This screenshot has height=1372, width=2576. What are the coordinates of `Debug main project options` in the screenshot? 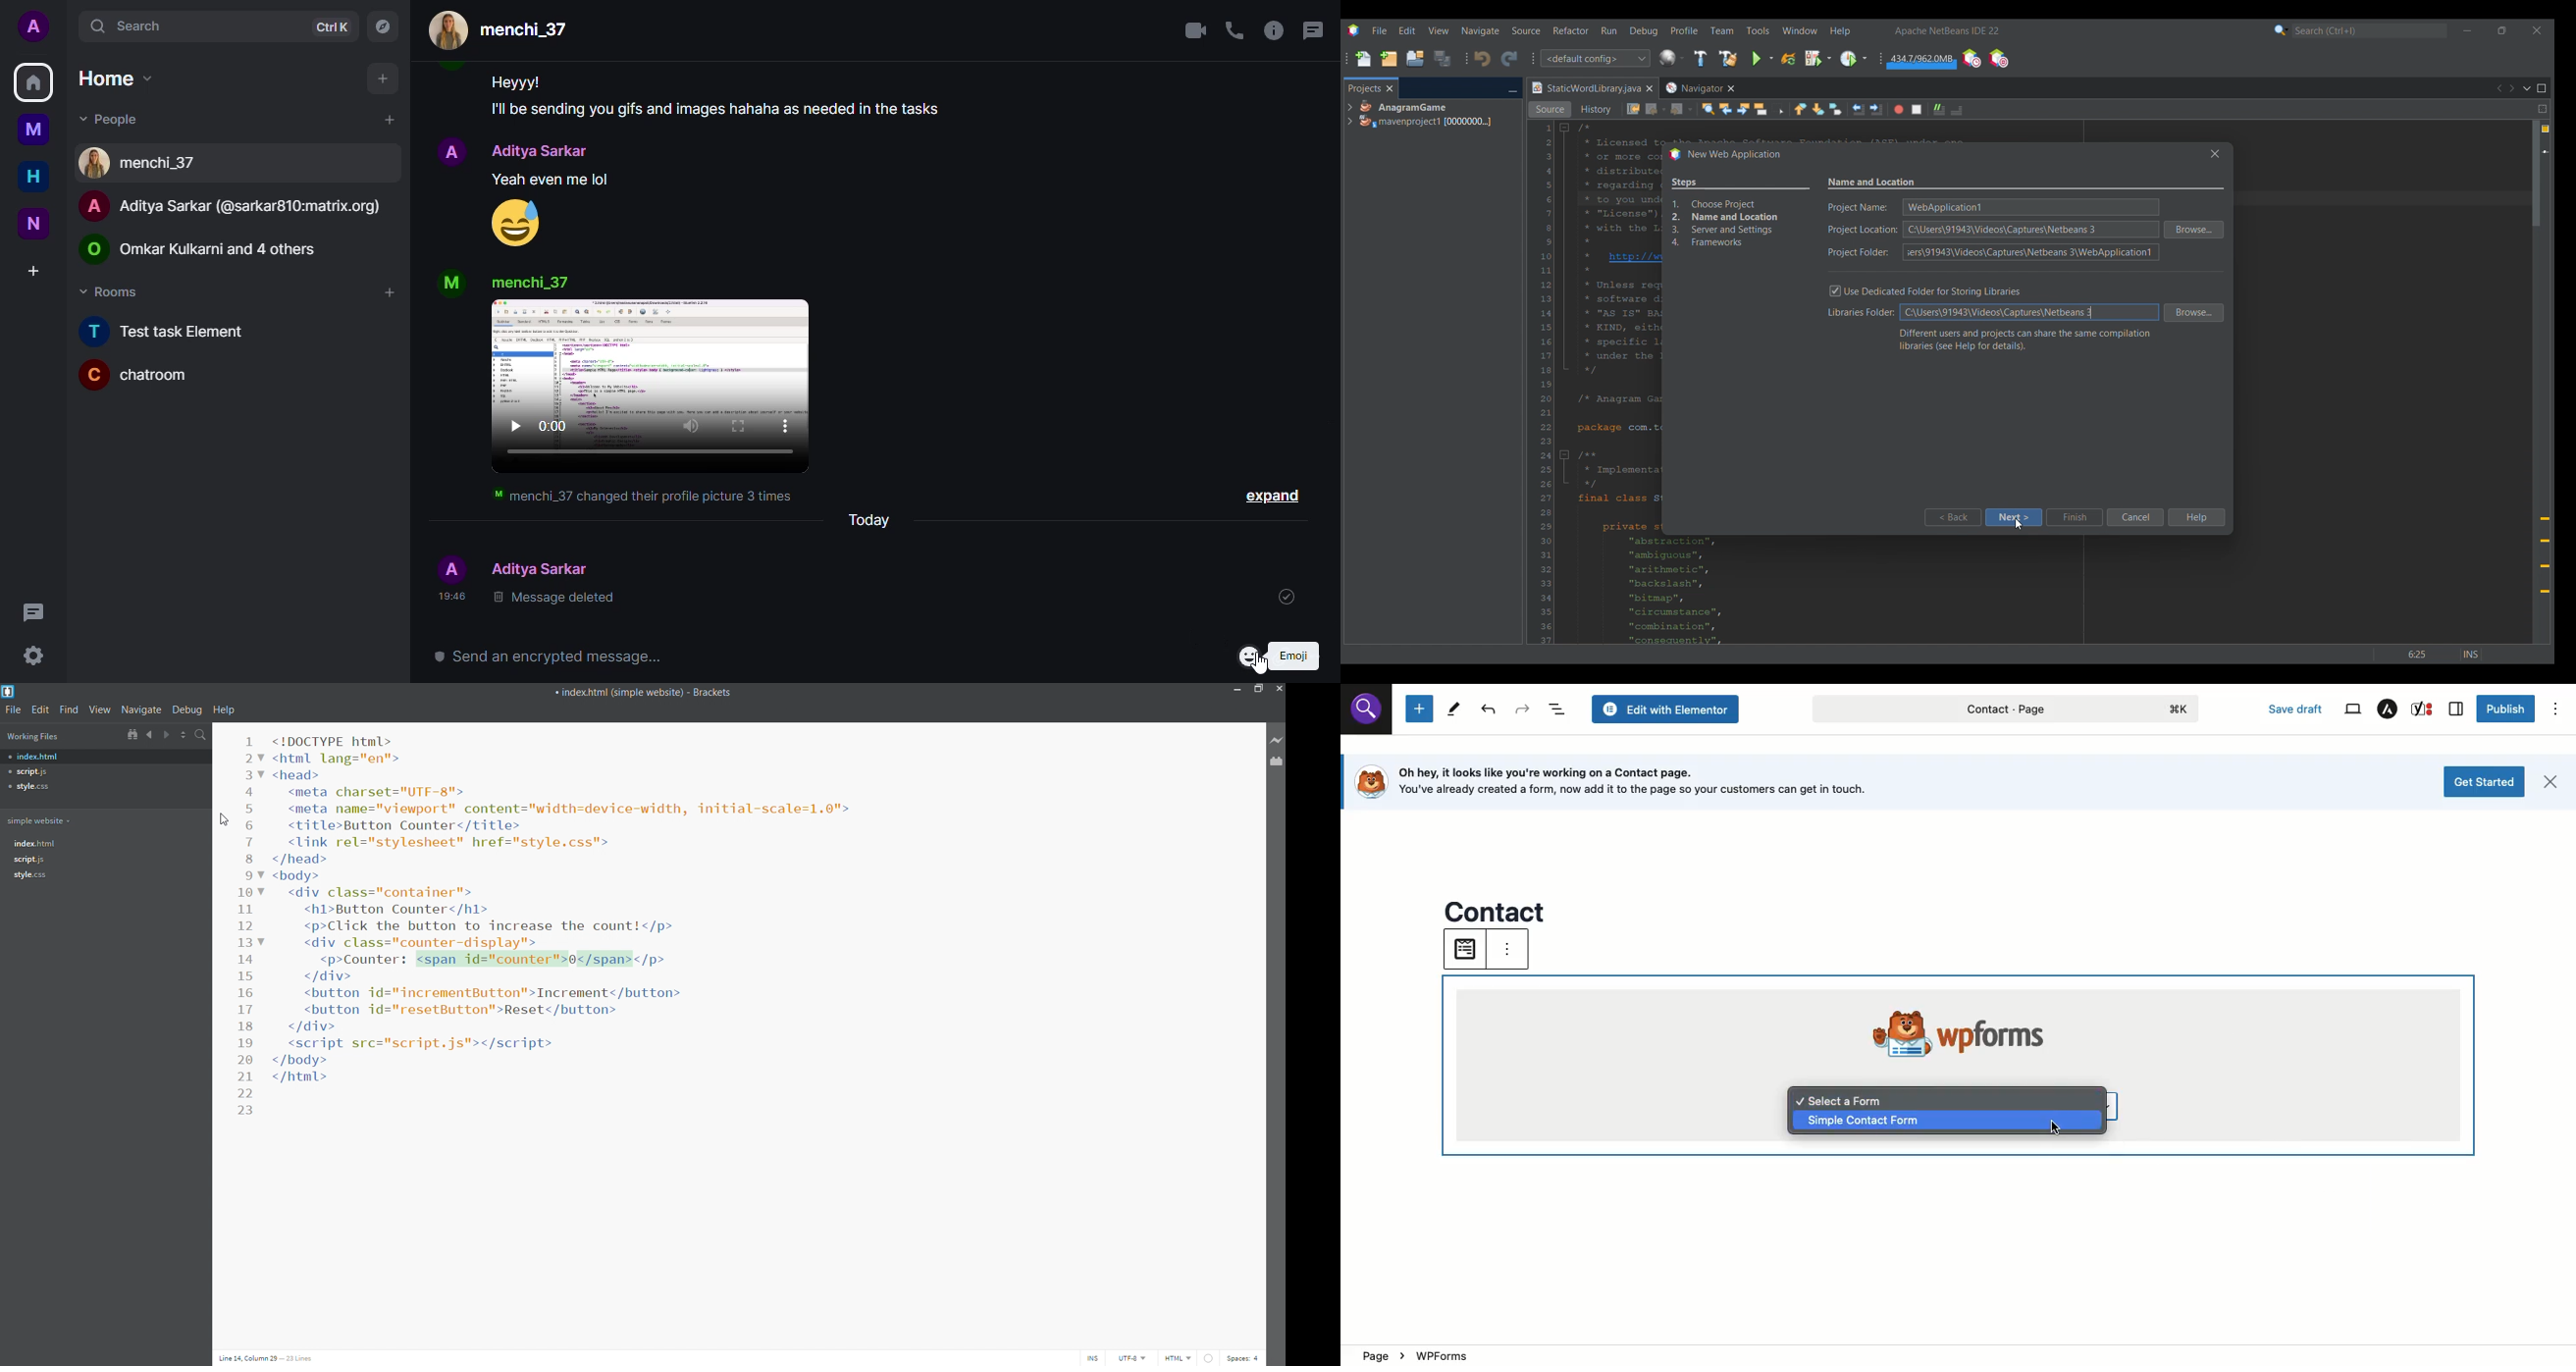 It's located at (1818, 58).